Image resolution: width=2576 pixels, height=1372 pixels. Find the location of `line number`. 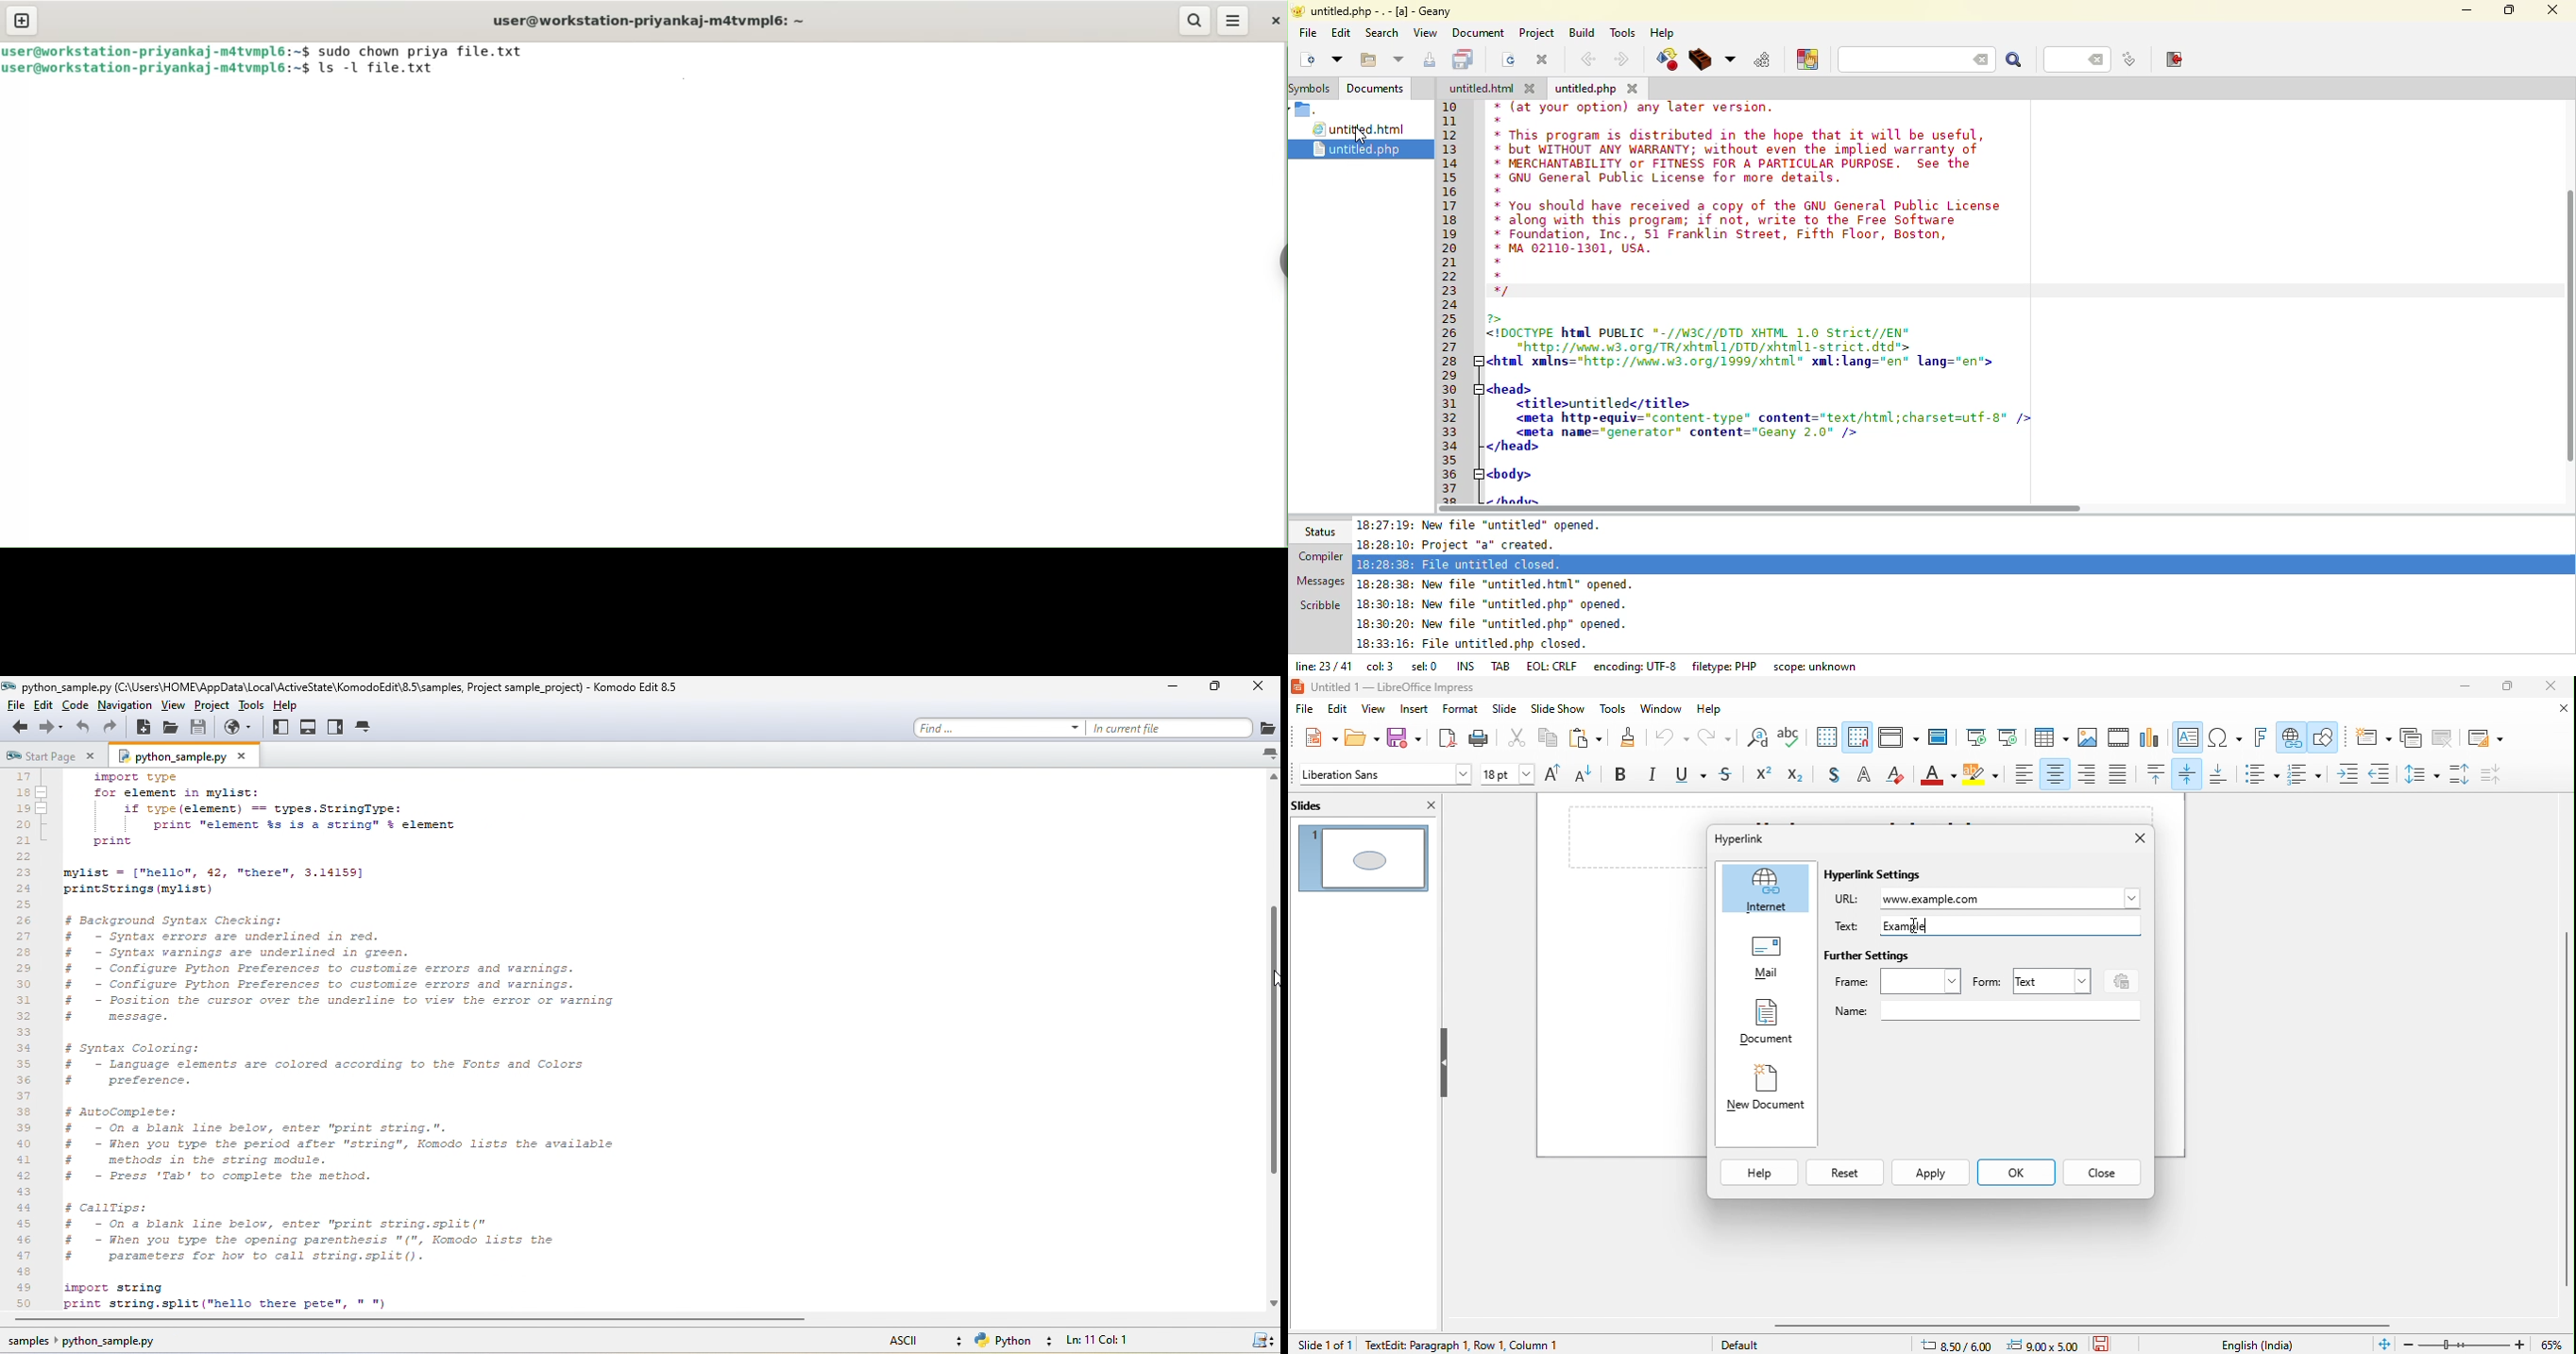

line number is located at coordinates (26, 1039).